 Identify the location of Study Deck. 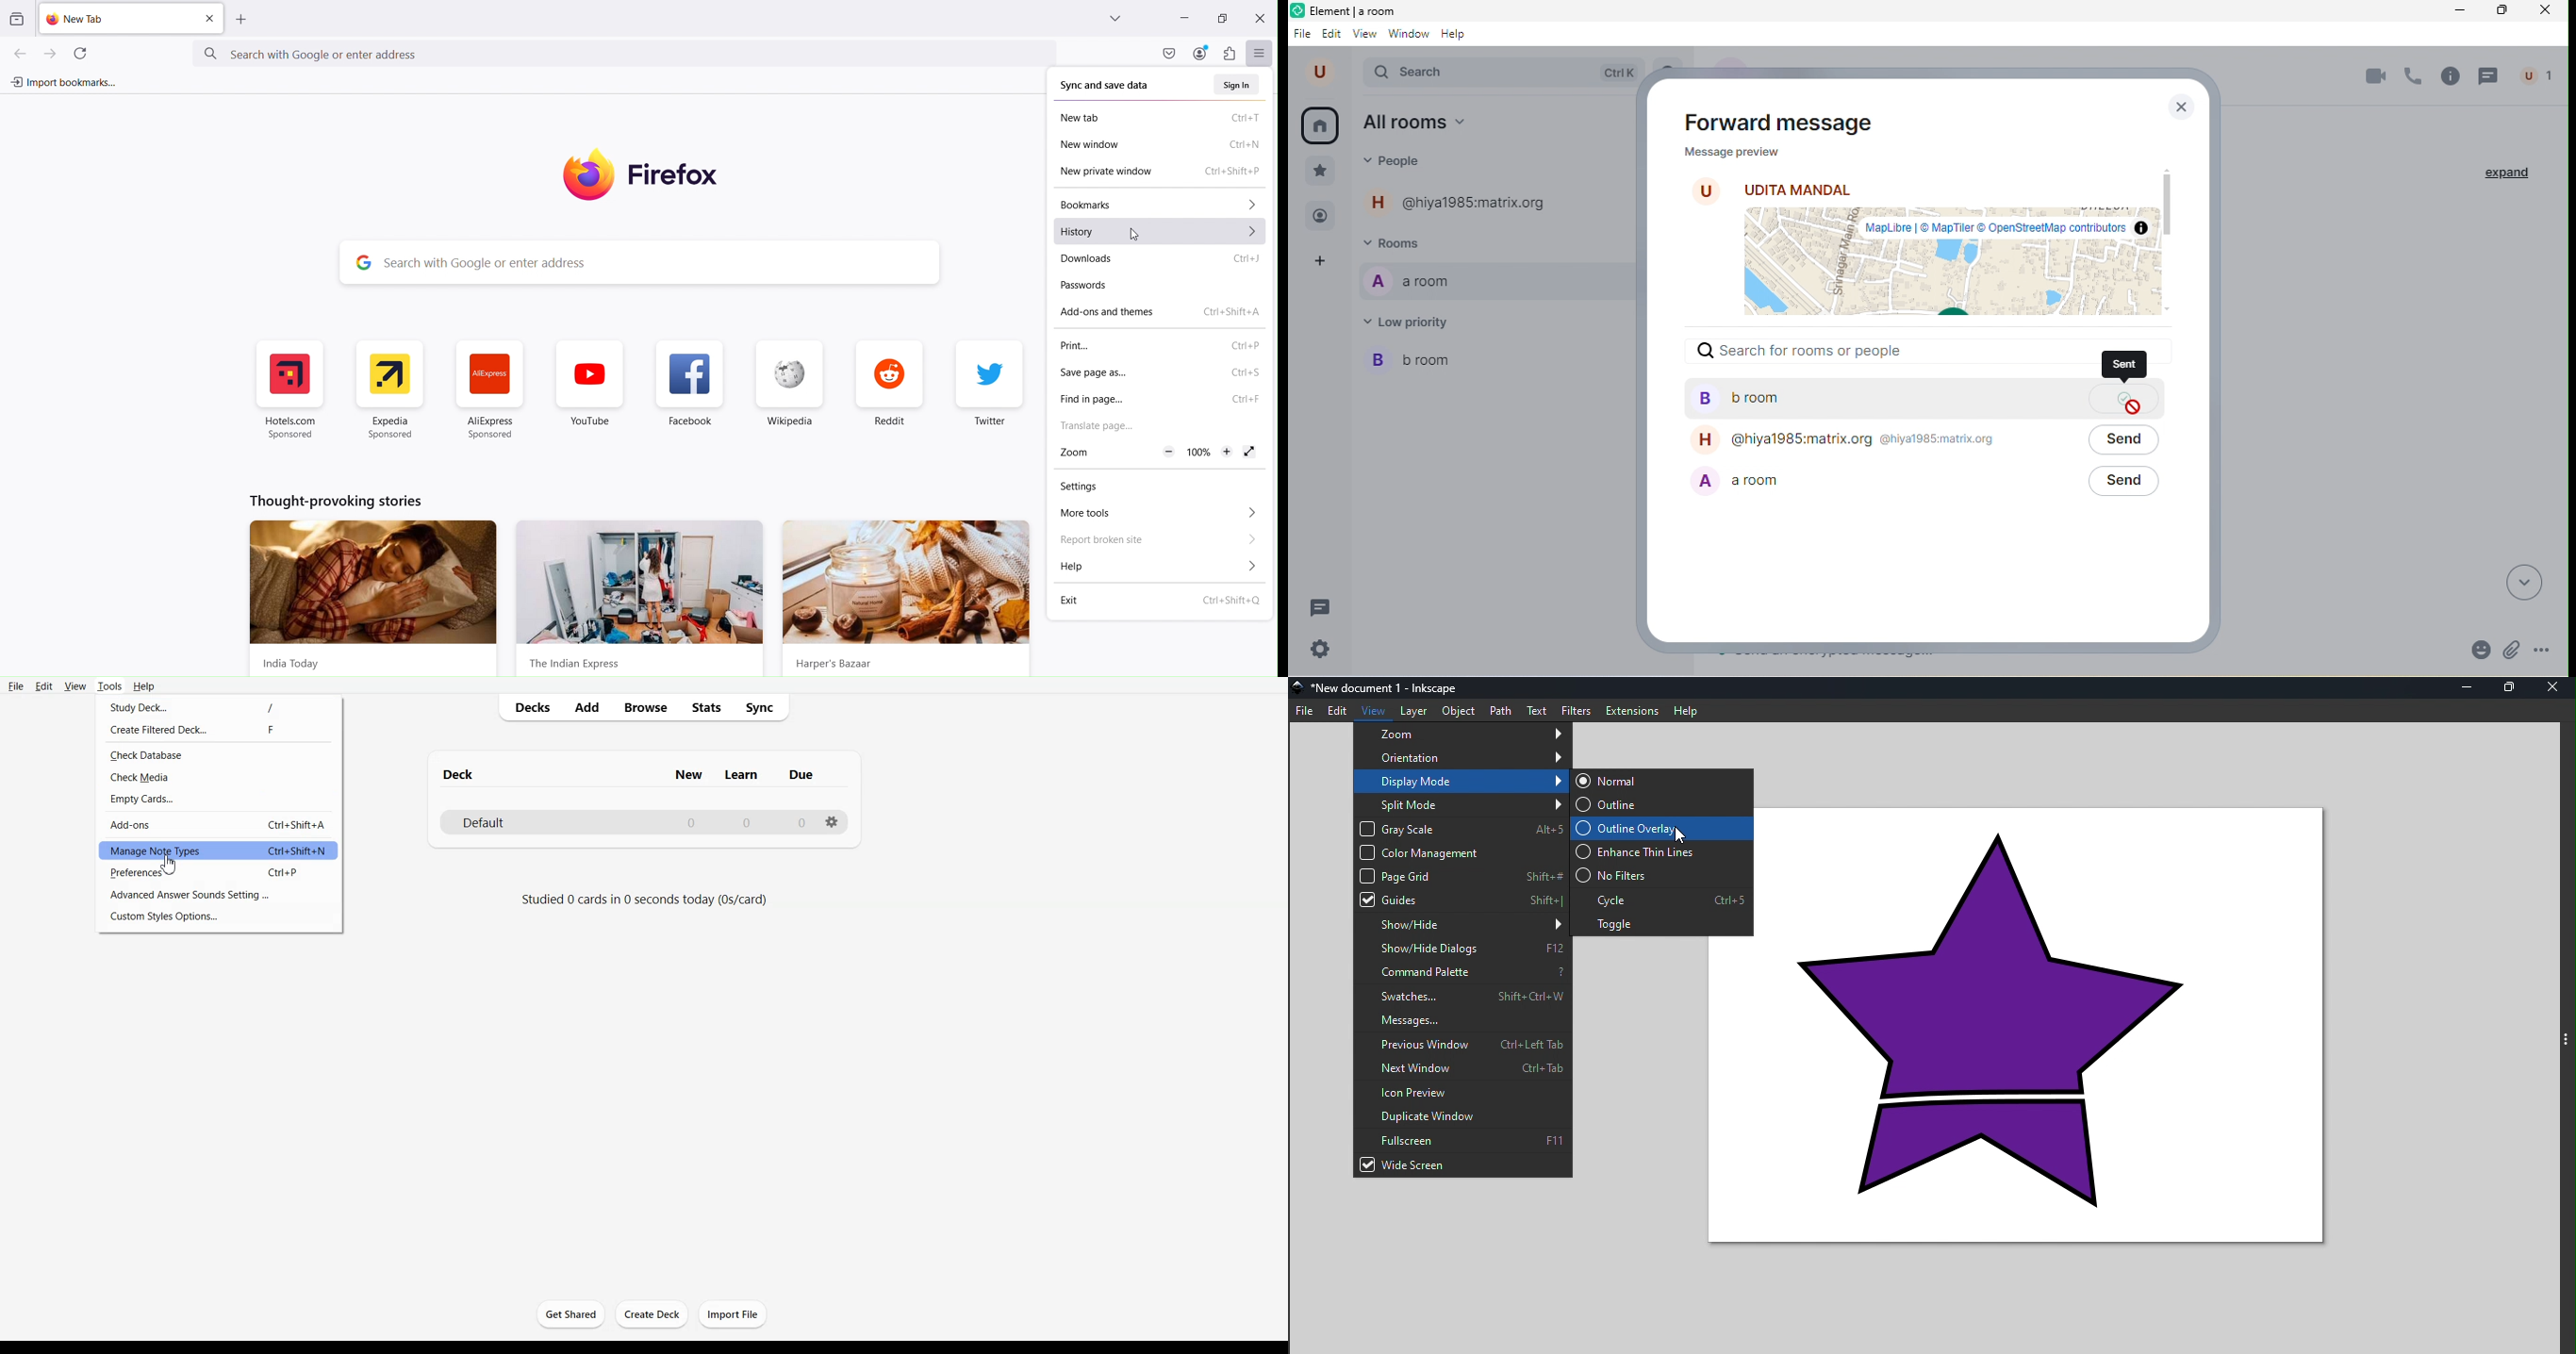
(219, 705).